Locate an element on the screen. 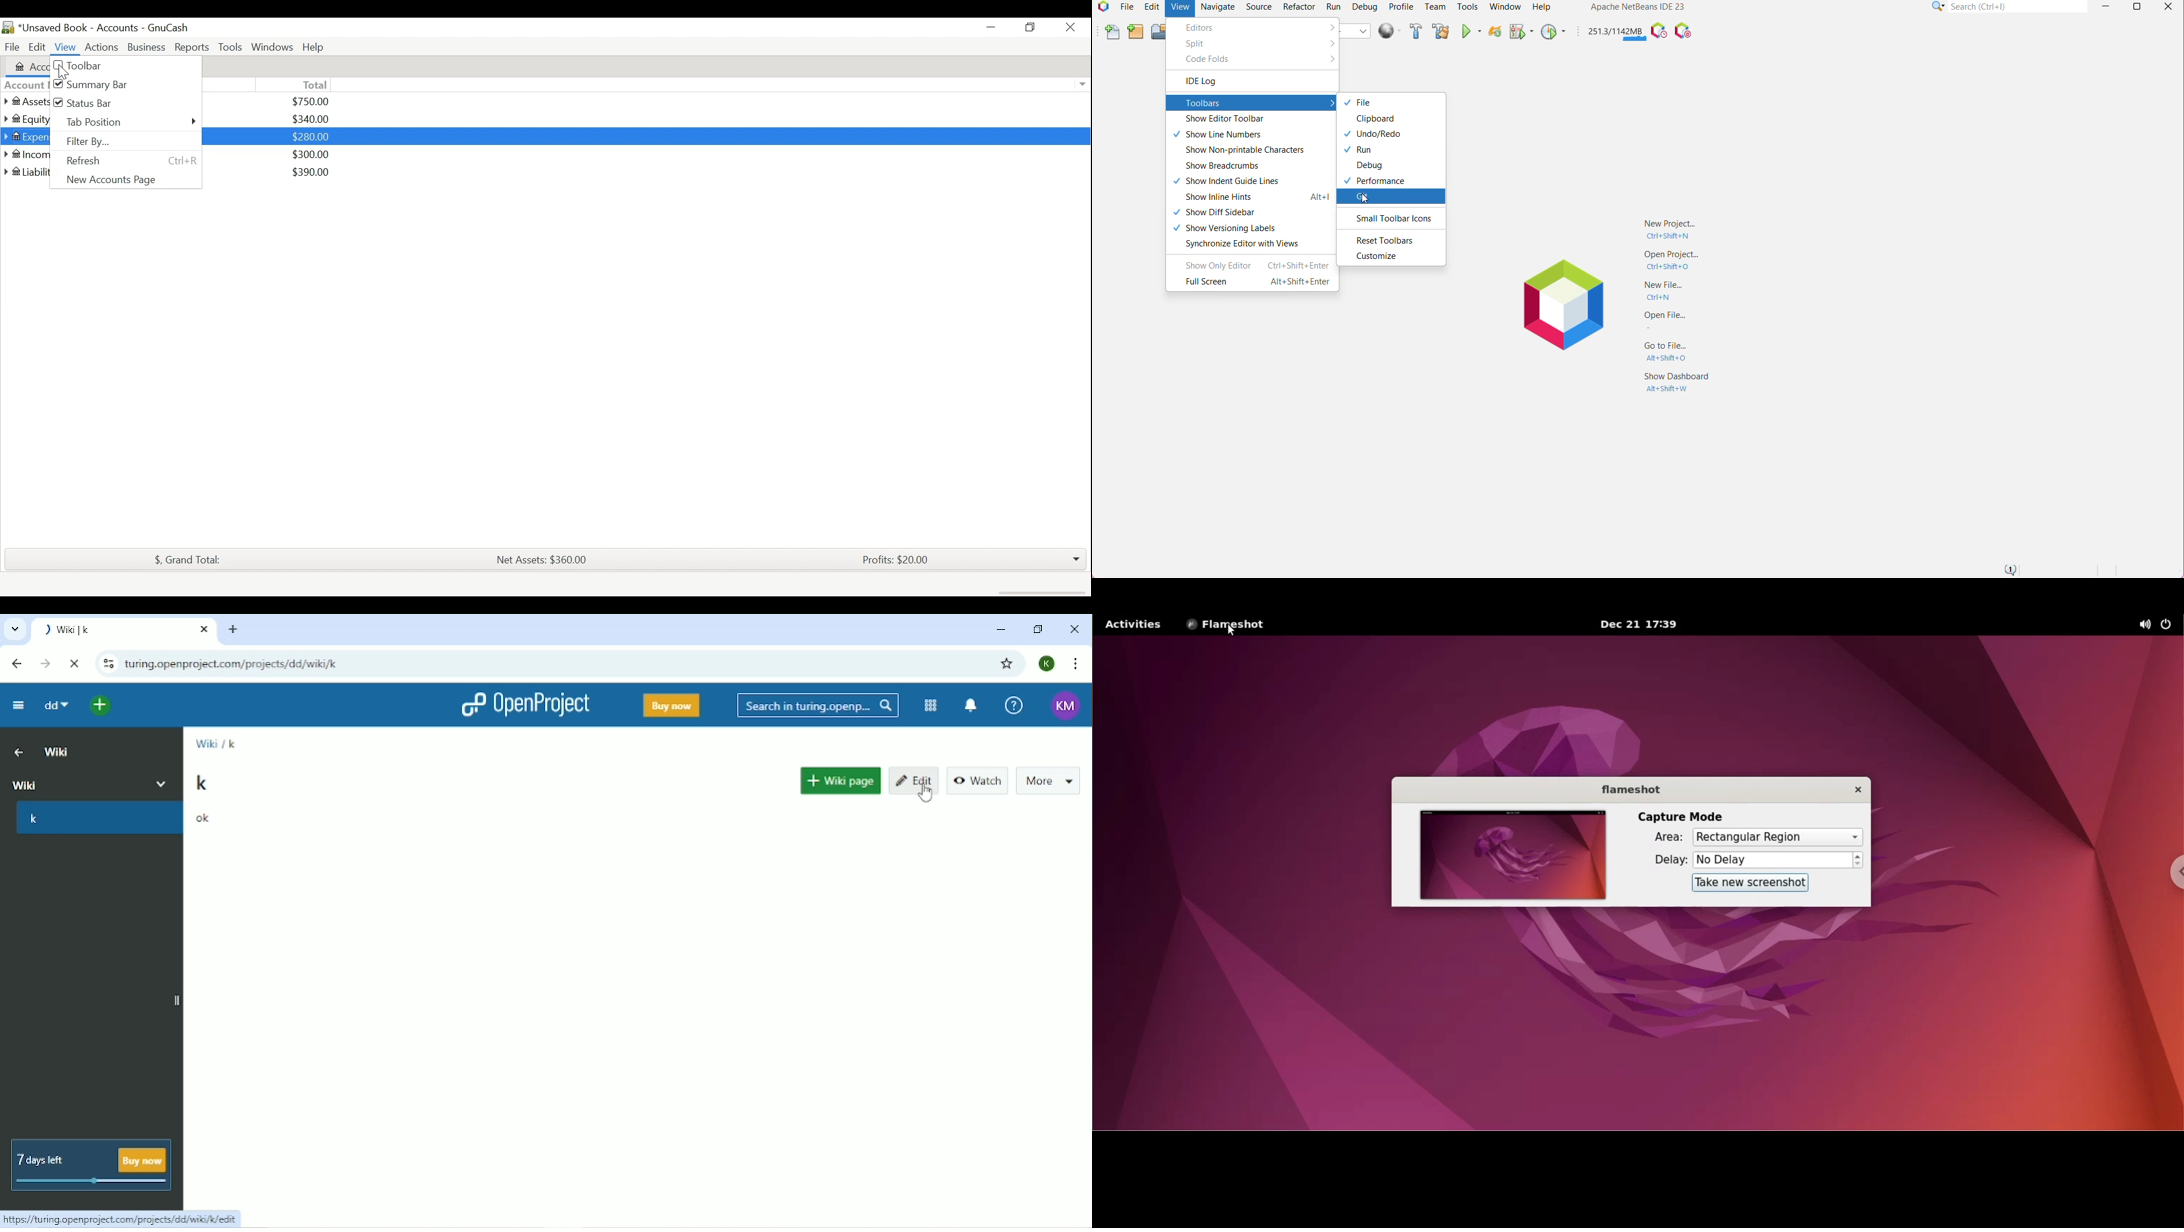 The height and width of the screenshot is (1232, 2184). Reload this page is located at coordinates (76, 663).